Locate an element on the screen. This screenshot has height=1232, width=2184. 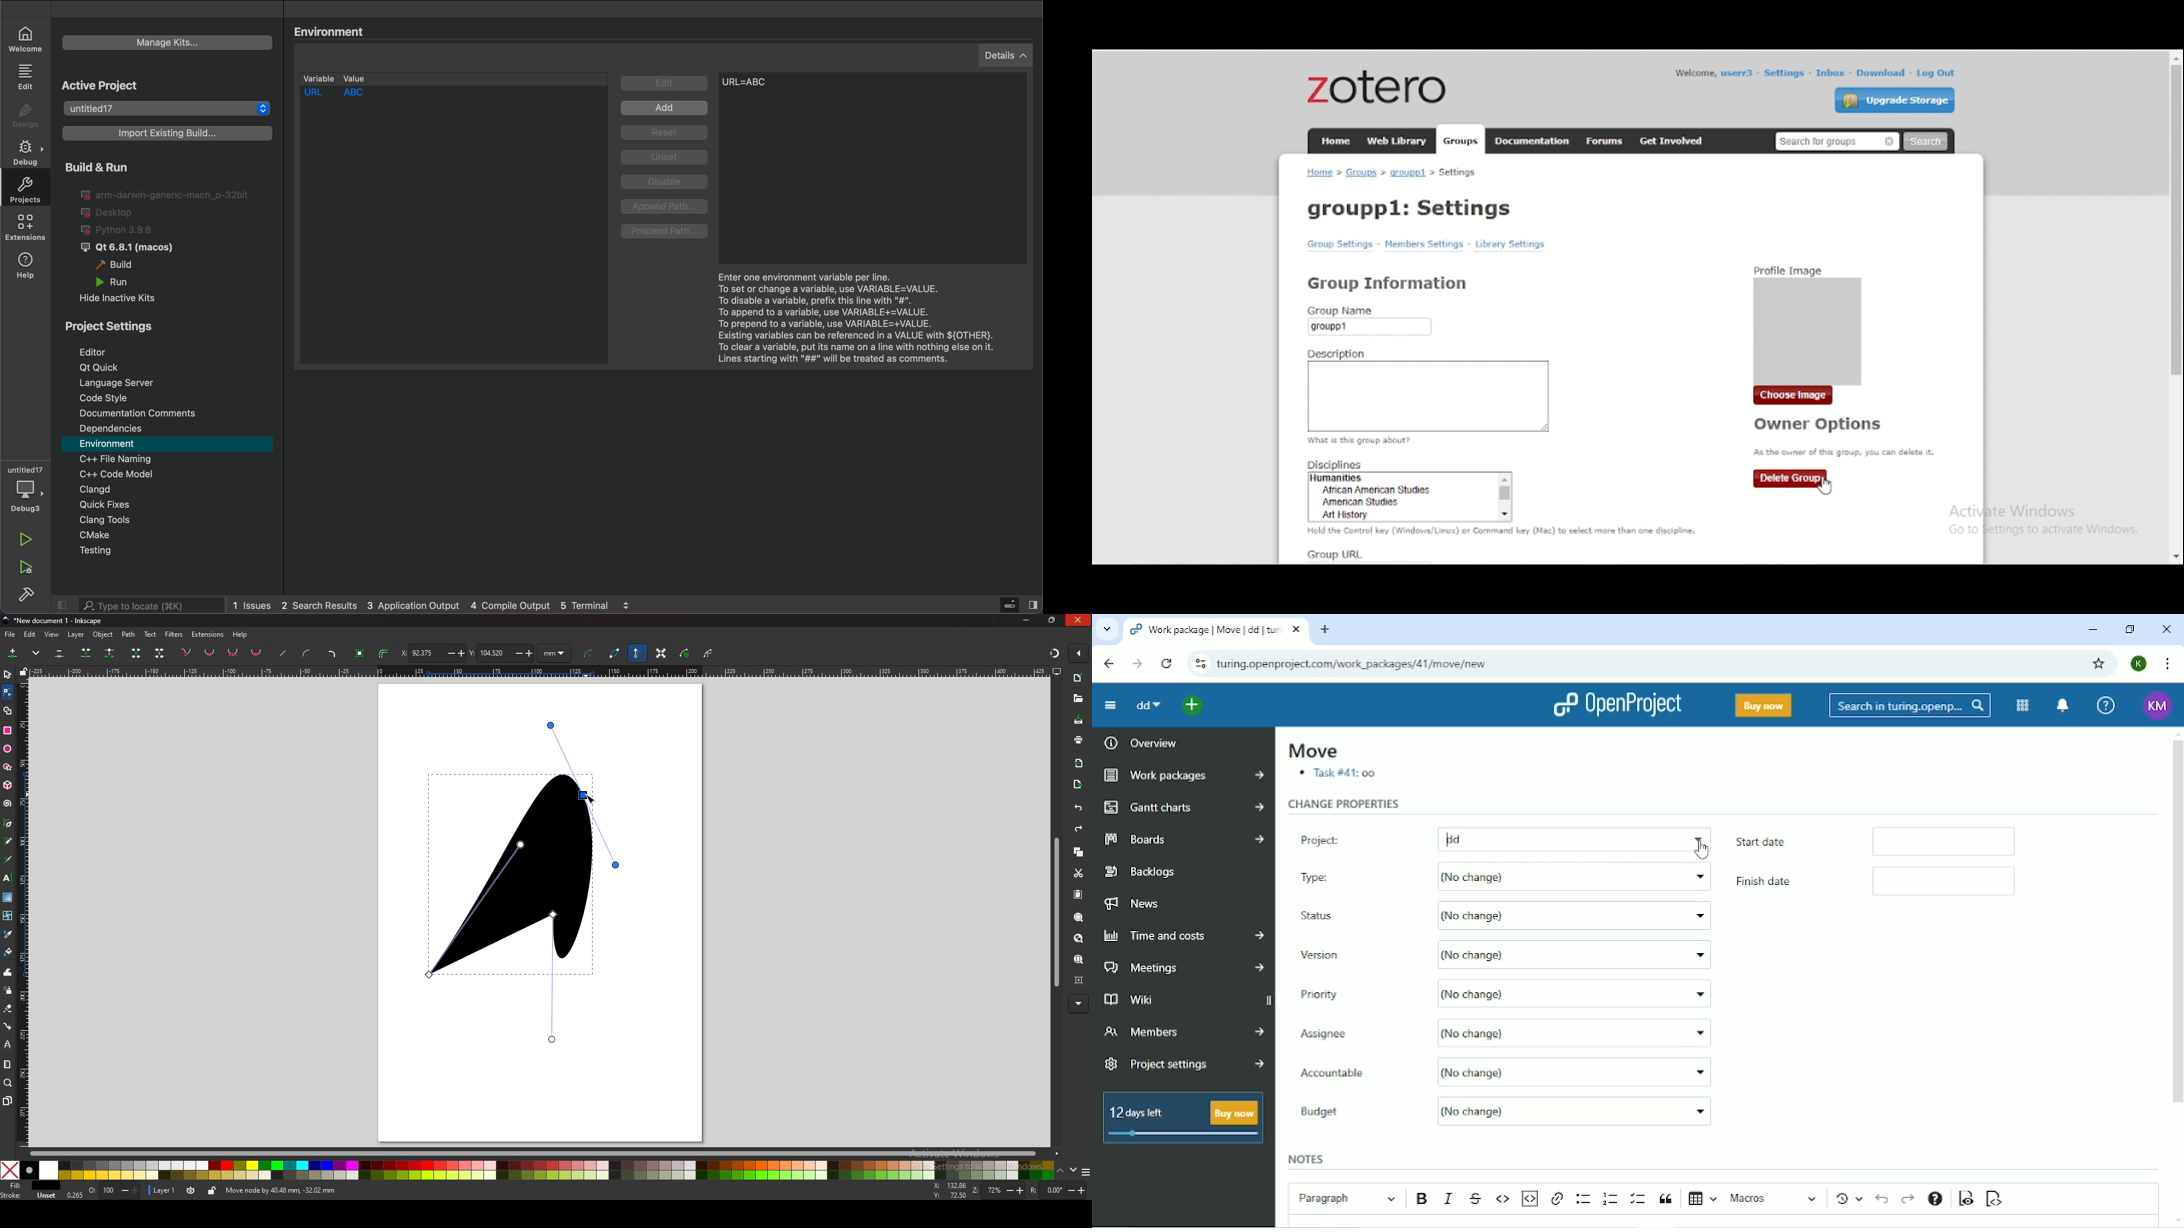
search is located at coordinates (1926, 142).